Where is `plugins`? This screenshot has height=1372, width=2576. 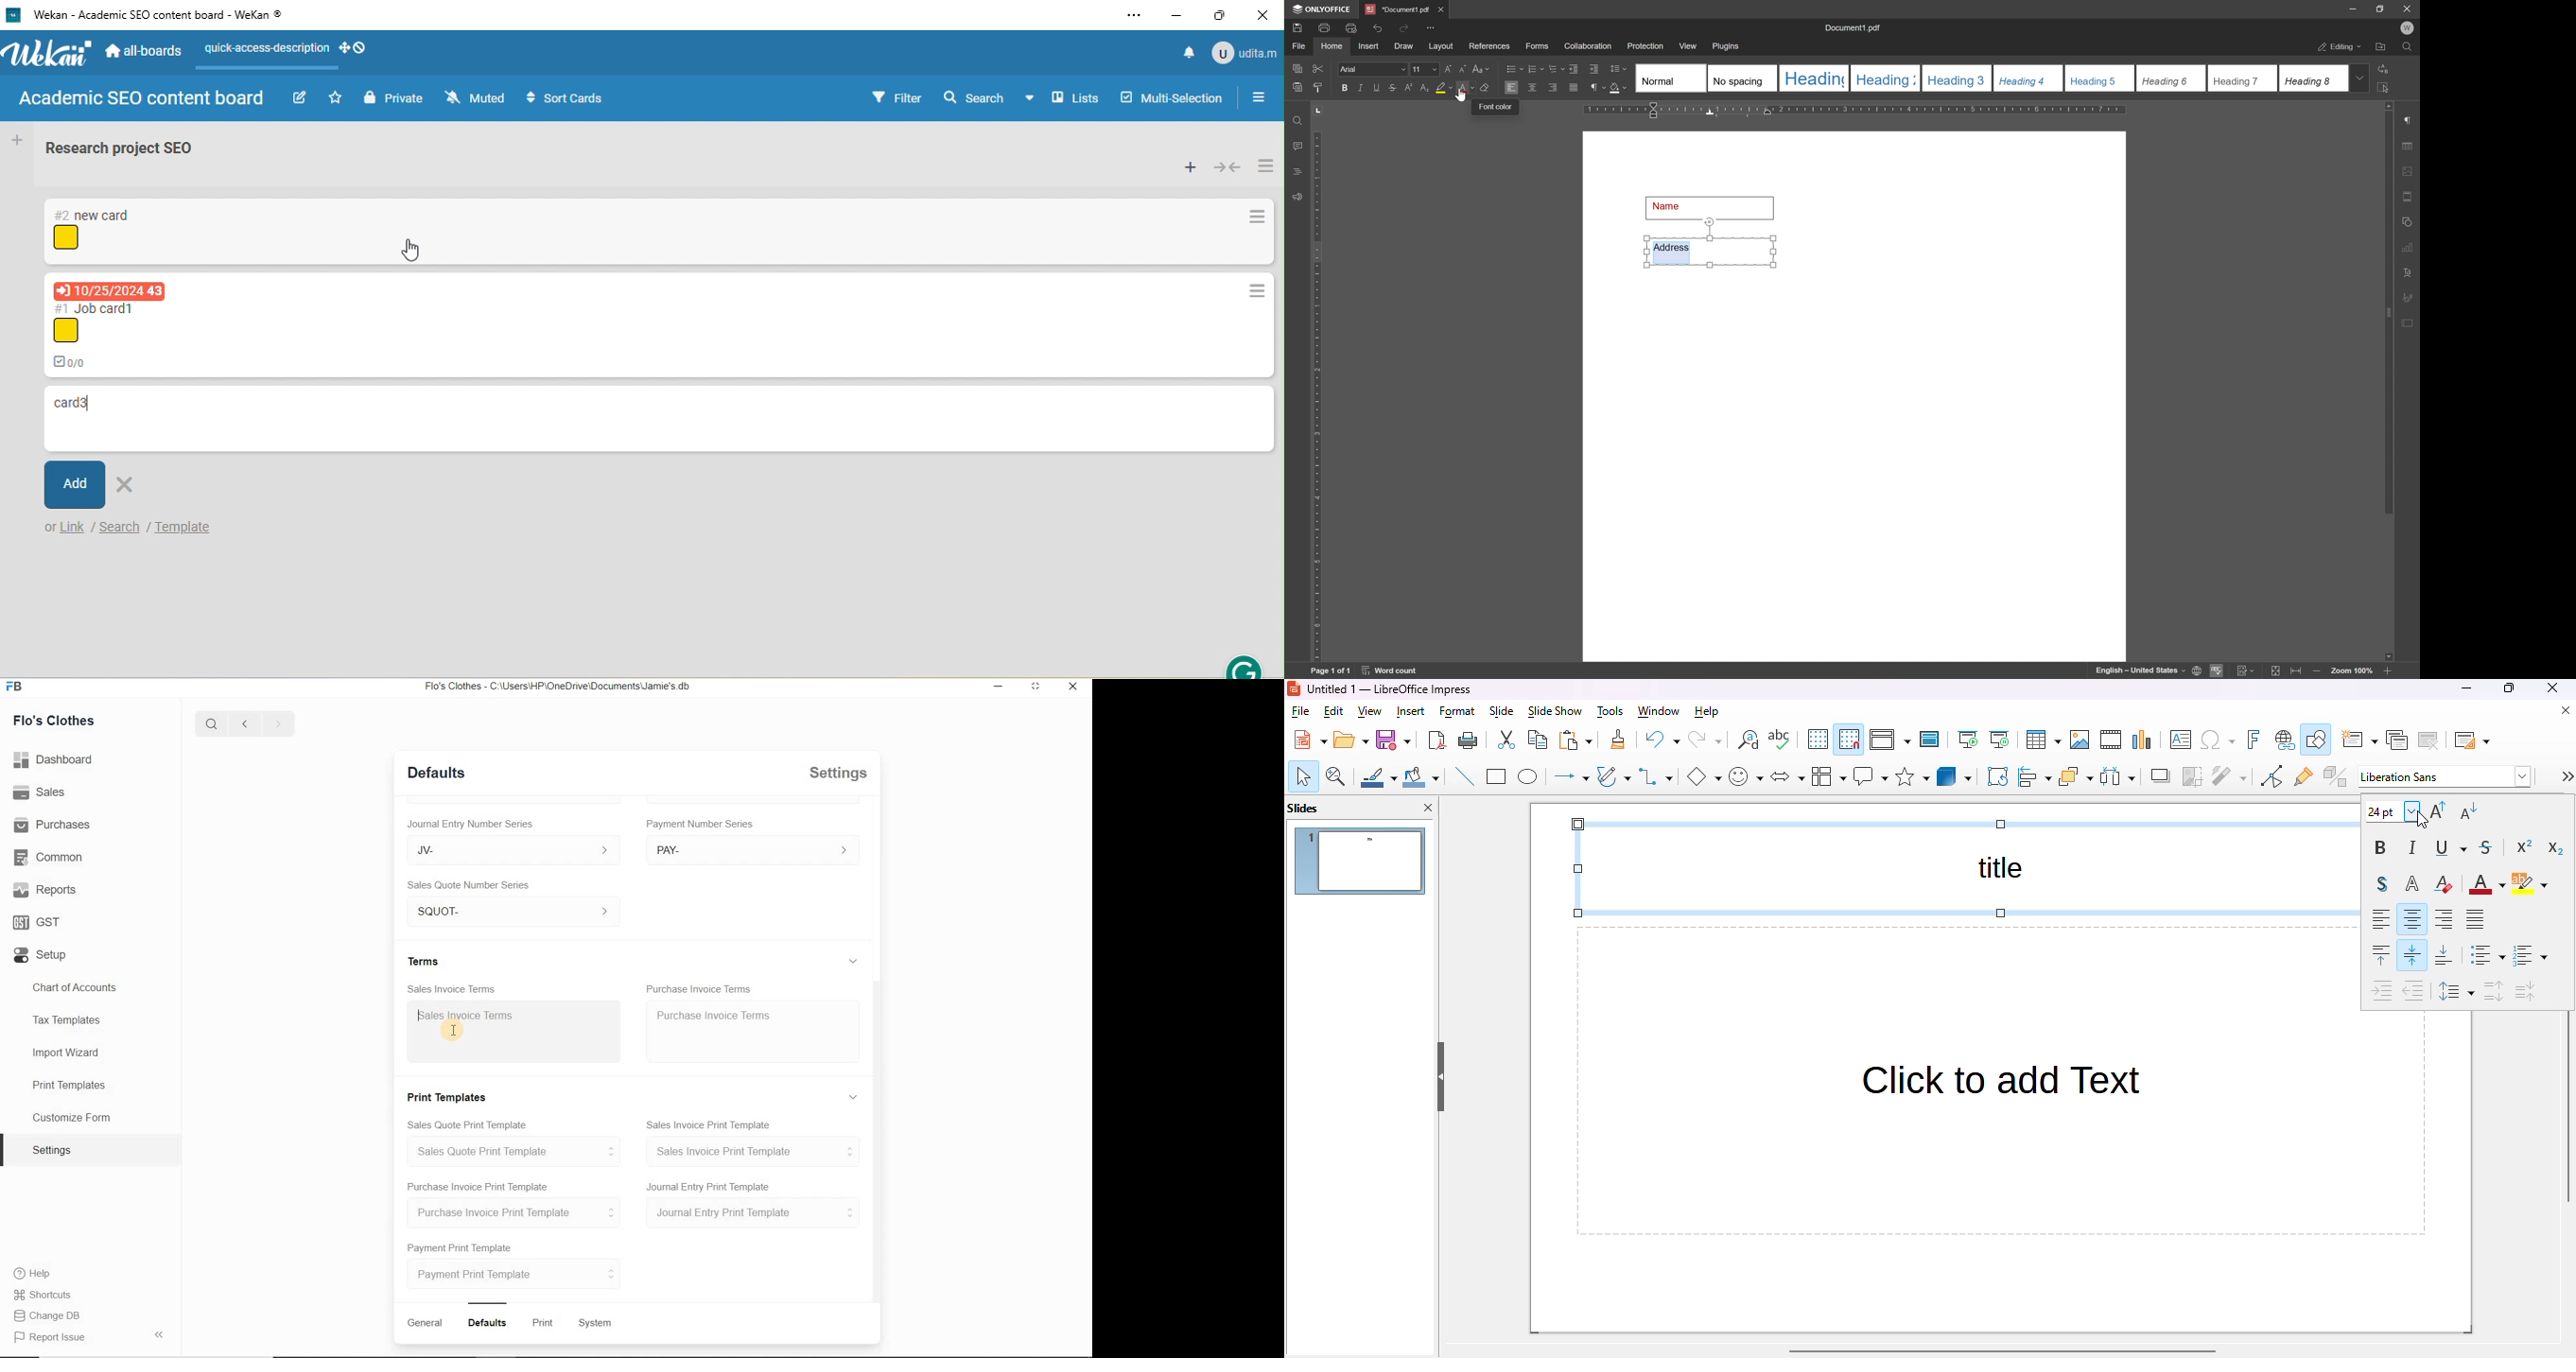
plugins is located at coordinates (1730, 45).